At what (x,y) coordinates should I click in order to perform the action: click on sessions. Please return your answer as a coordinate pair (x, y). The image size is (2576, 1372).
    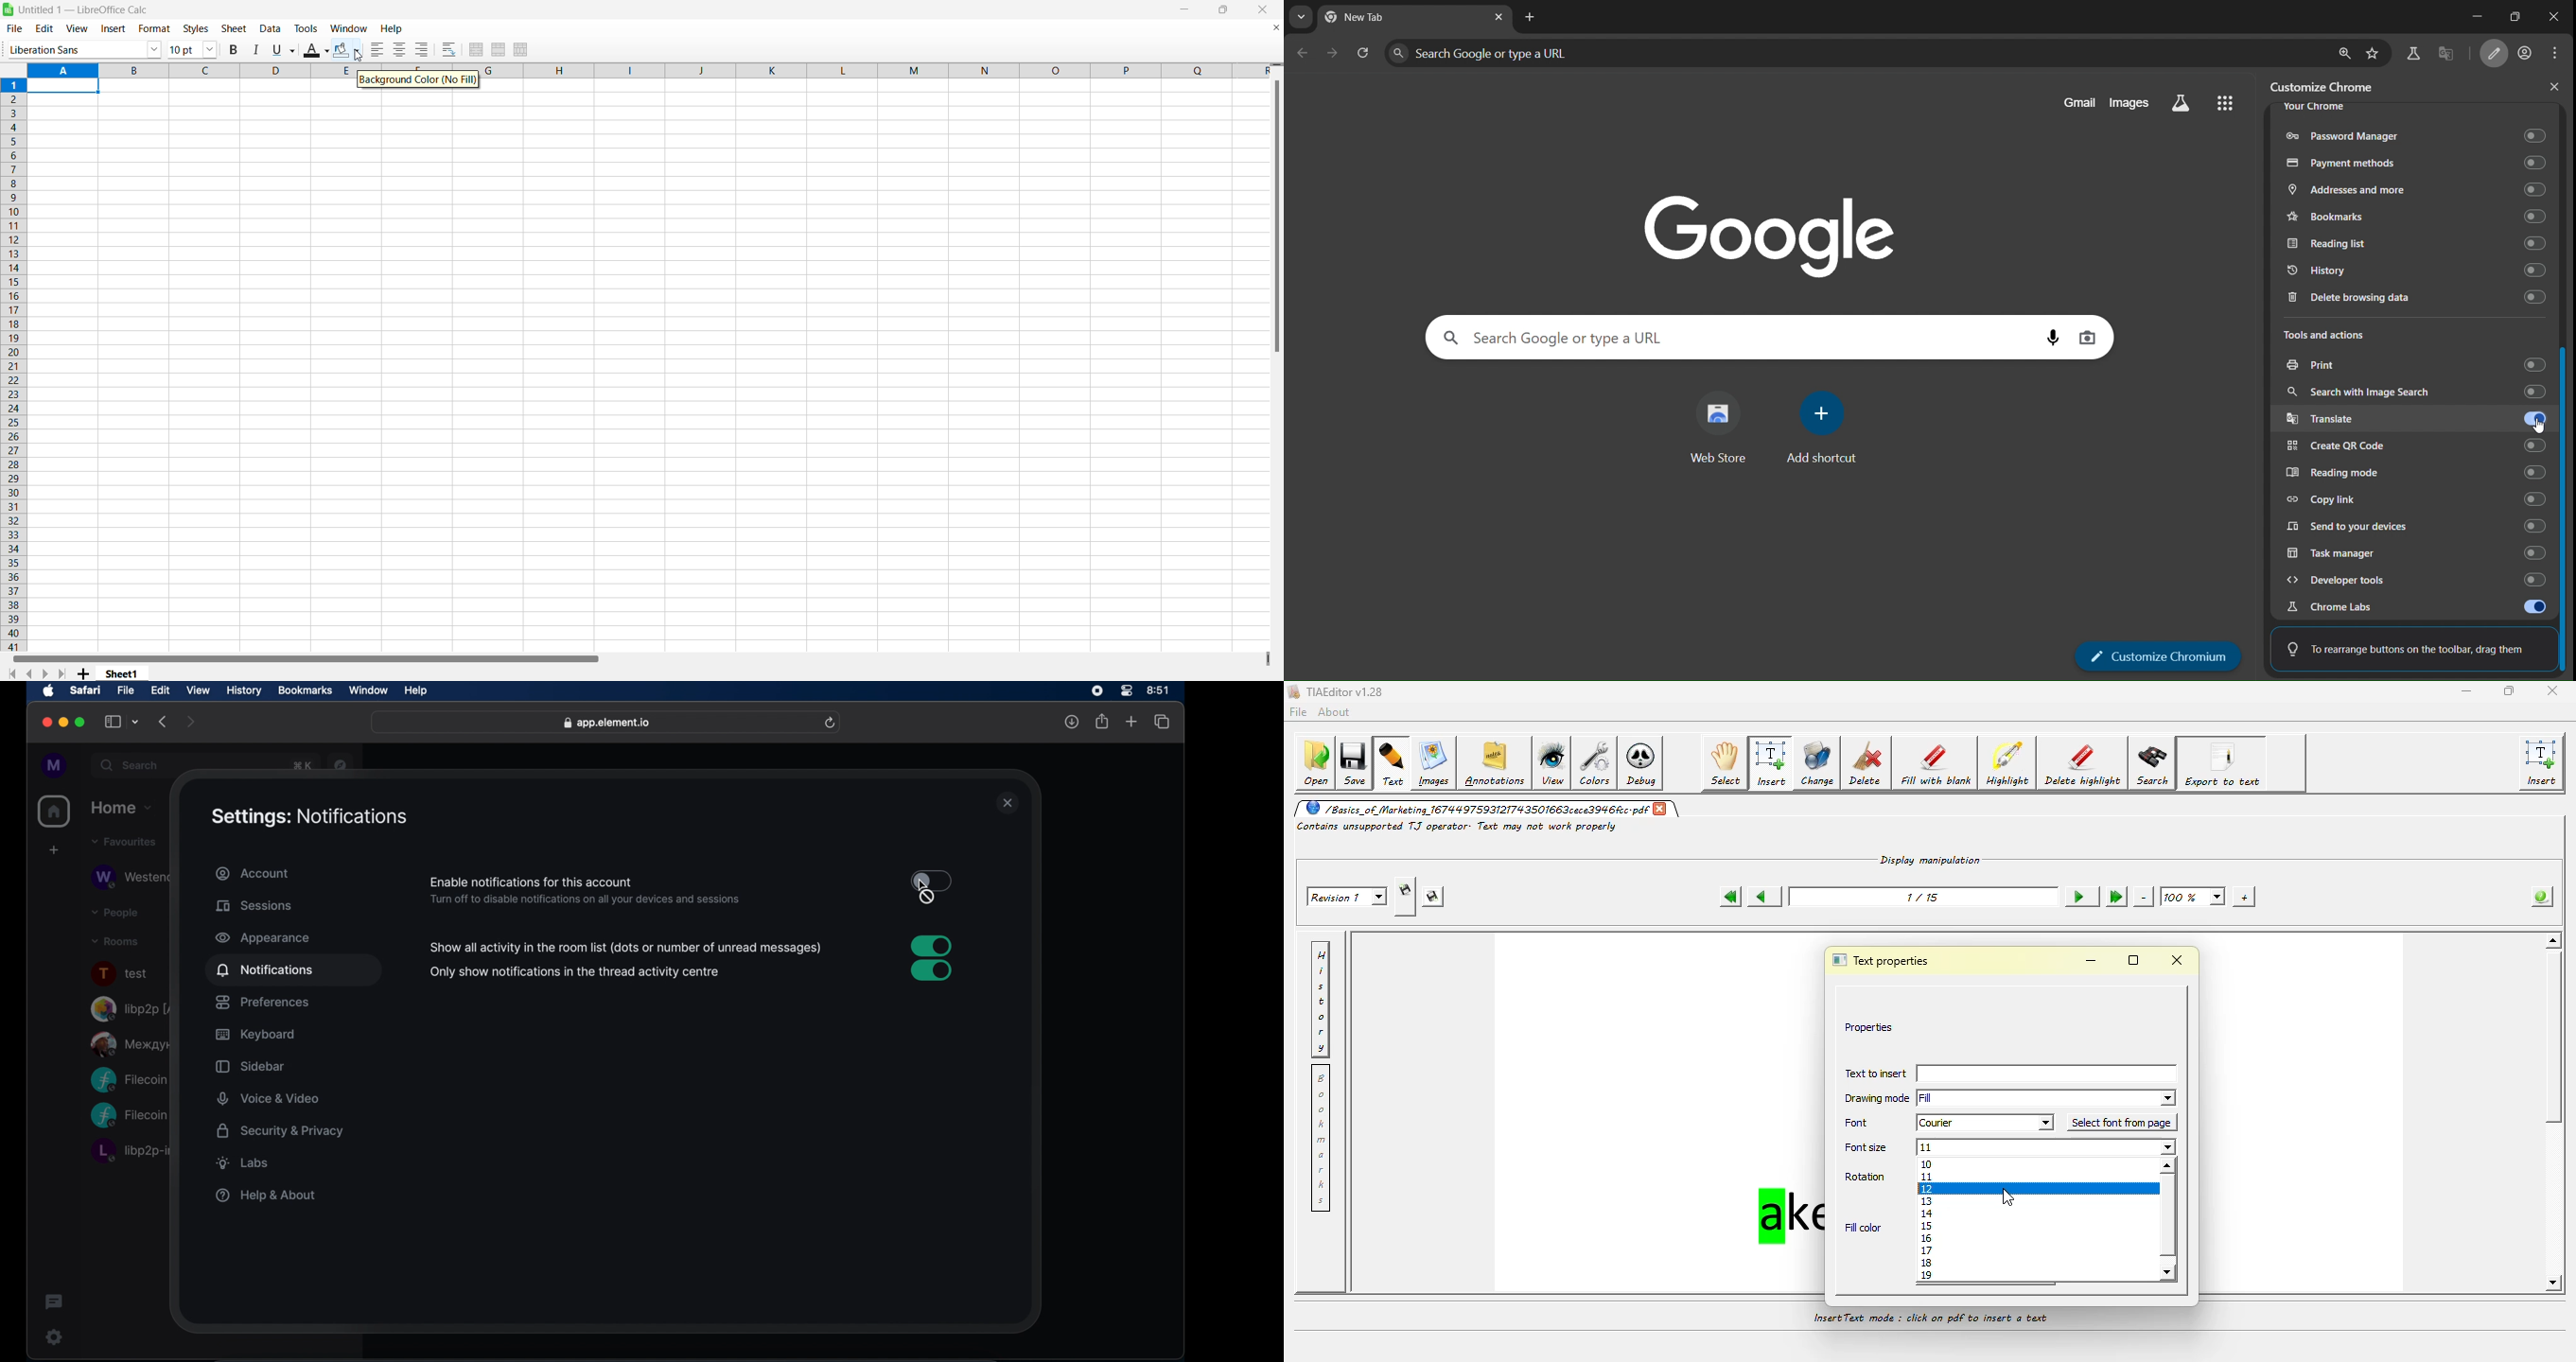
    Looking at the image, I should click on (254, 905).